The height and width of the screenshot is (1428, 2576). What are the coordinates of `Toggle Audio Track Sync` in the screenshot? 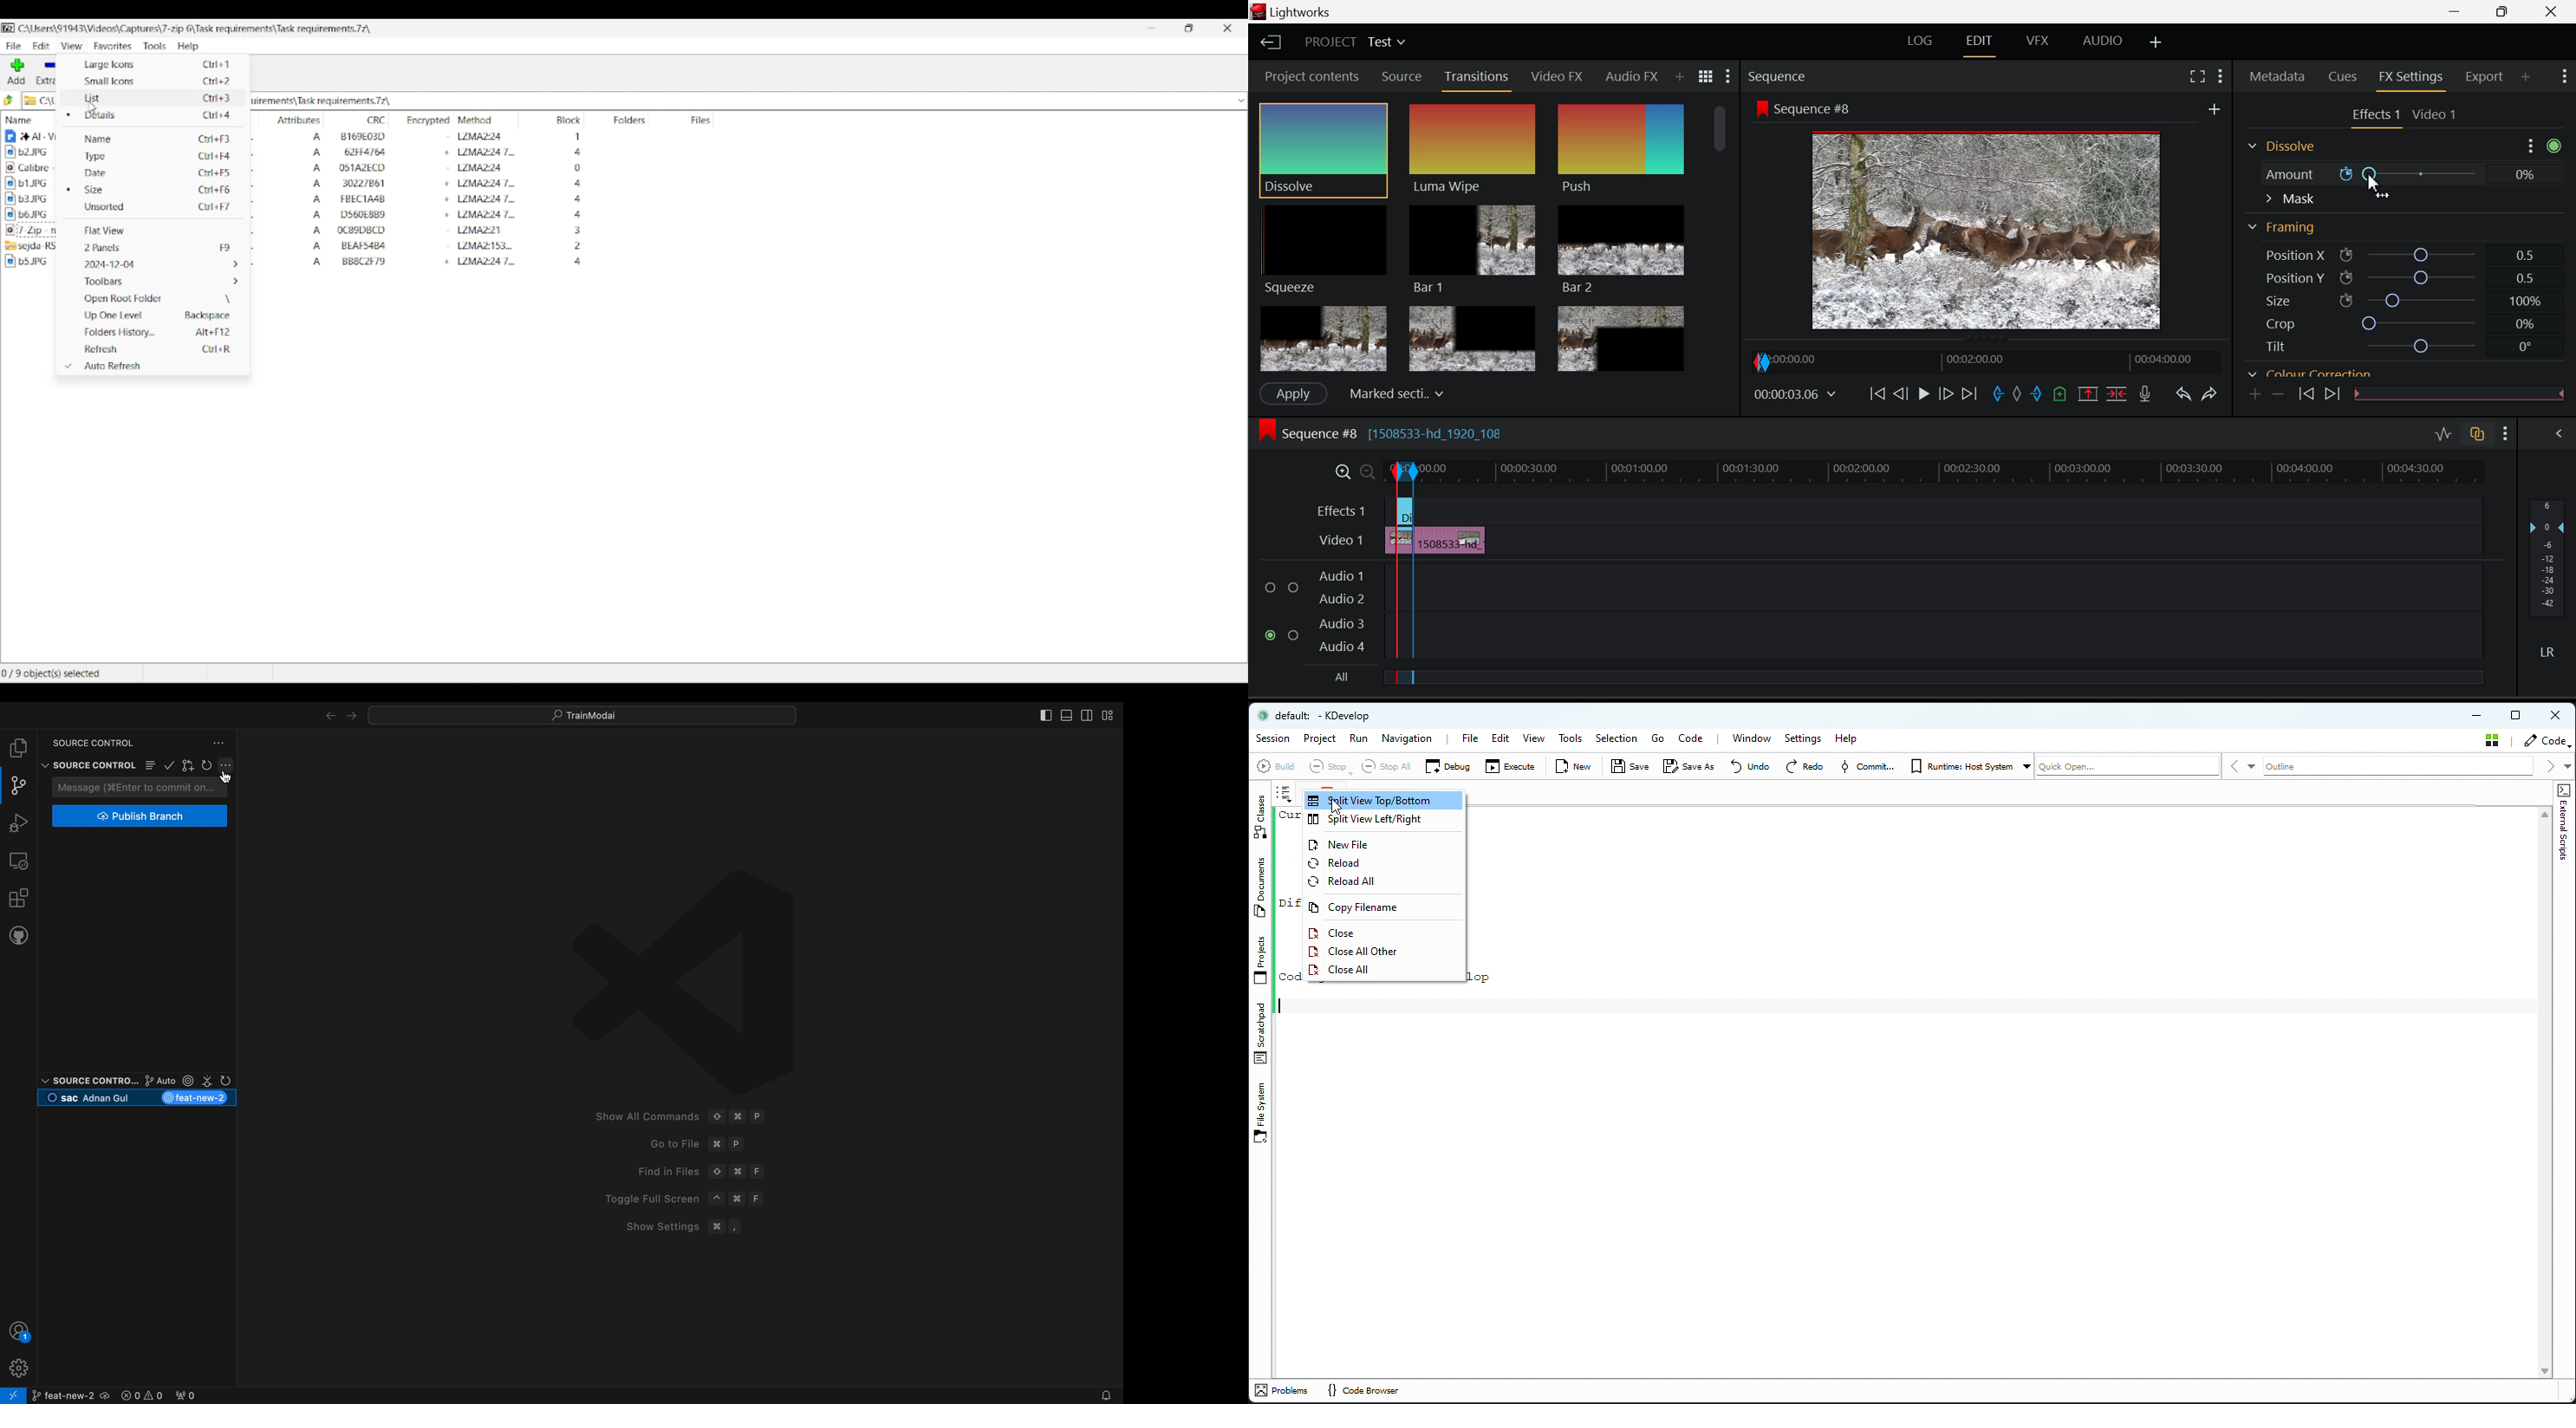 It's located at (2479, 436).